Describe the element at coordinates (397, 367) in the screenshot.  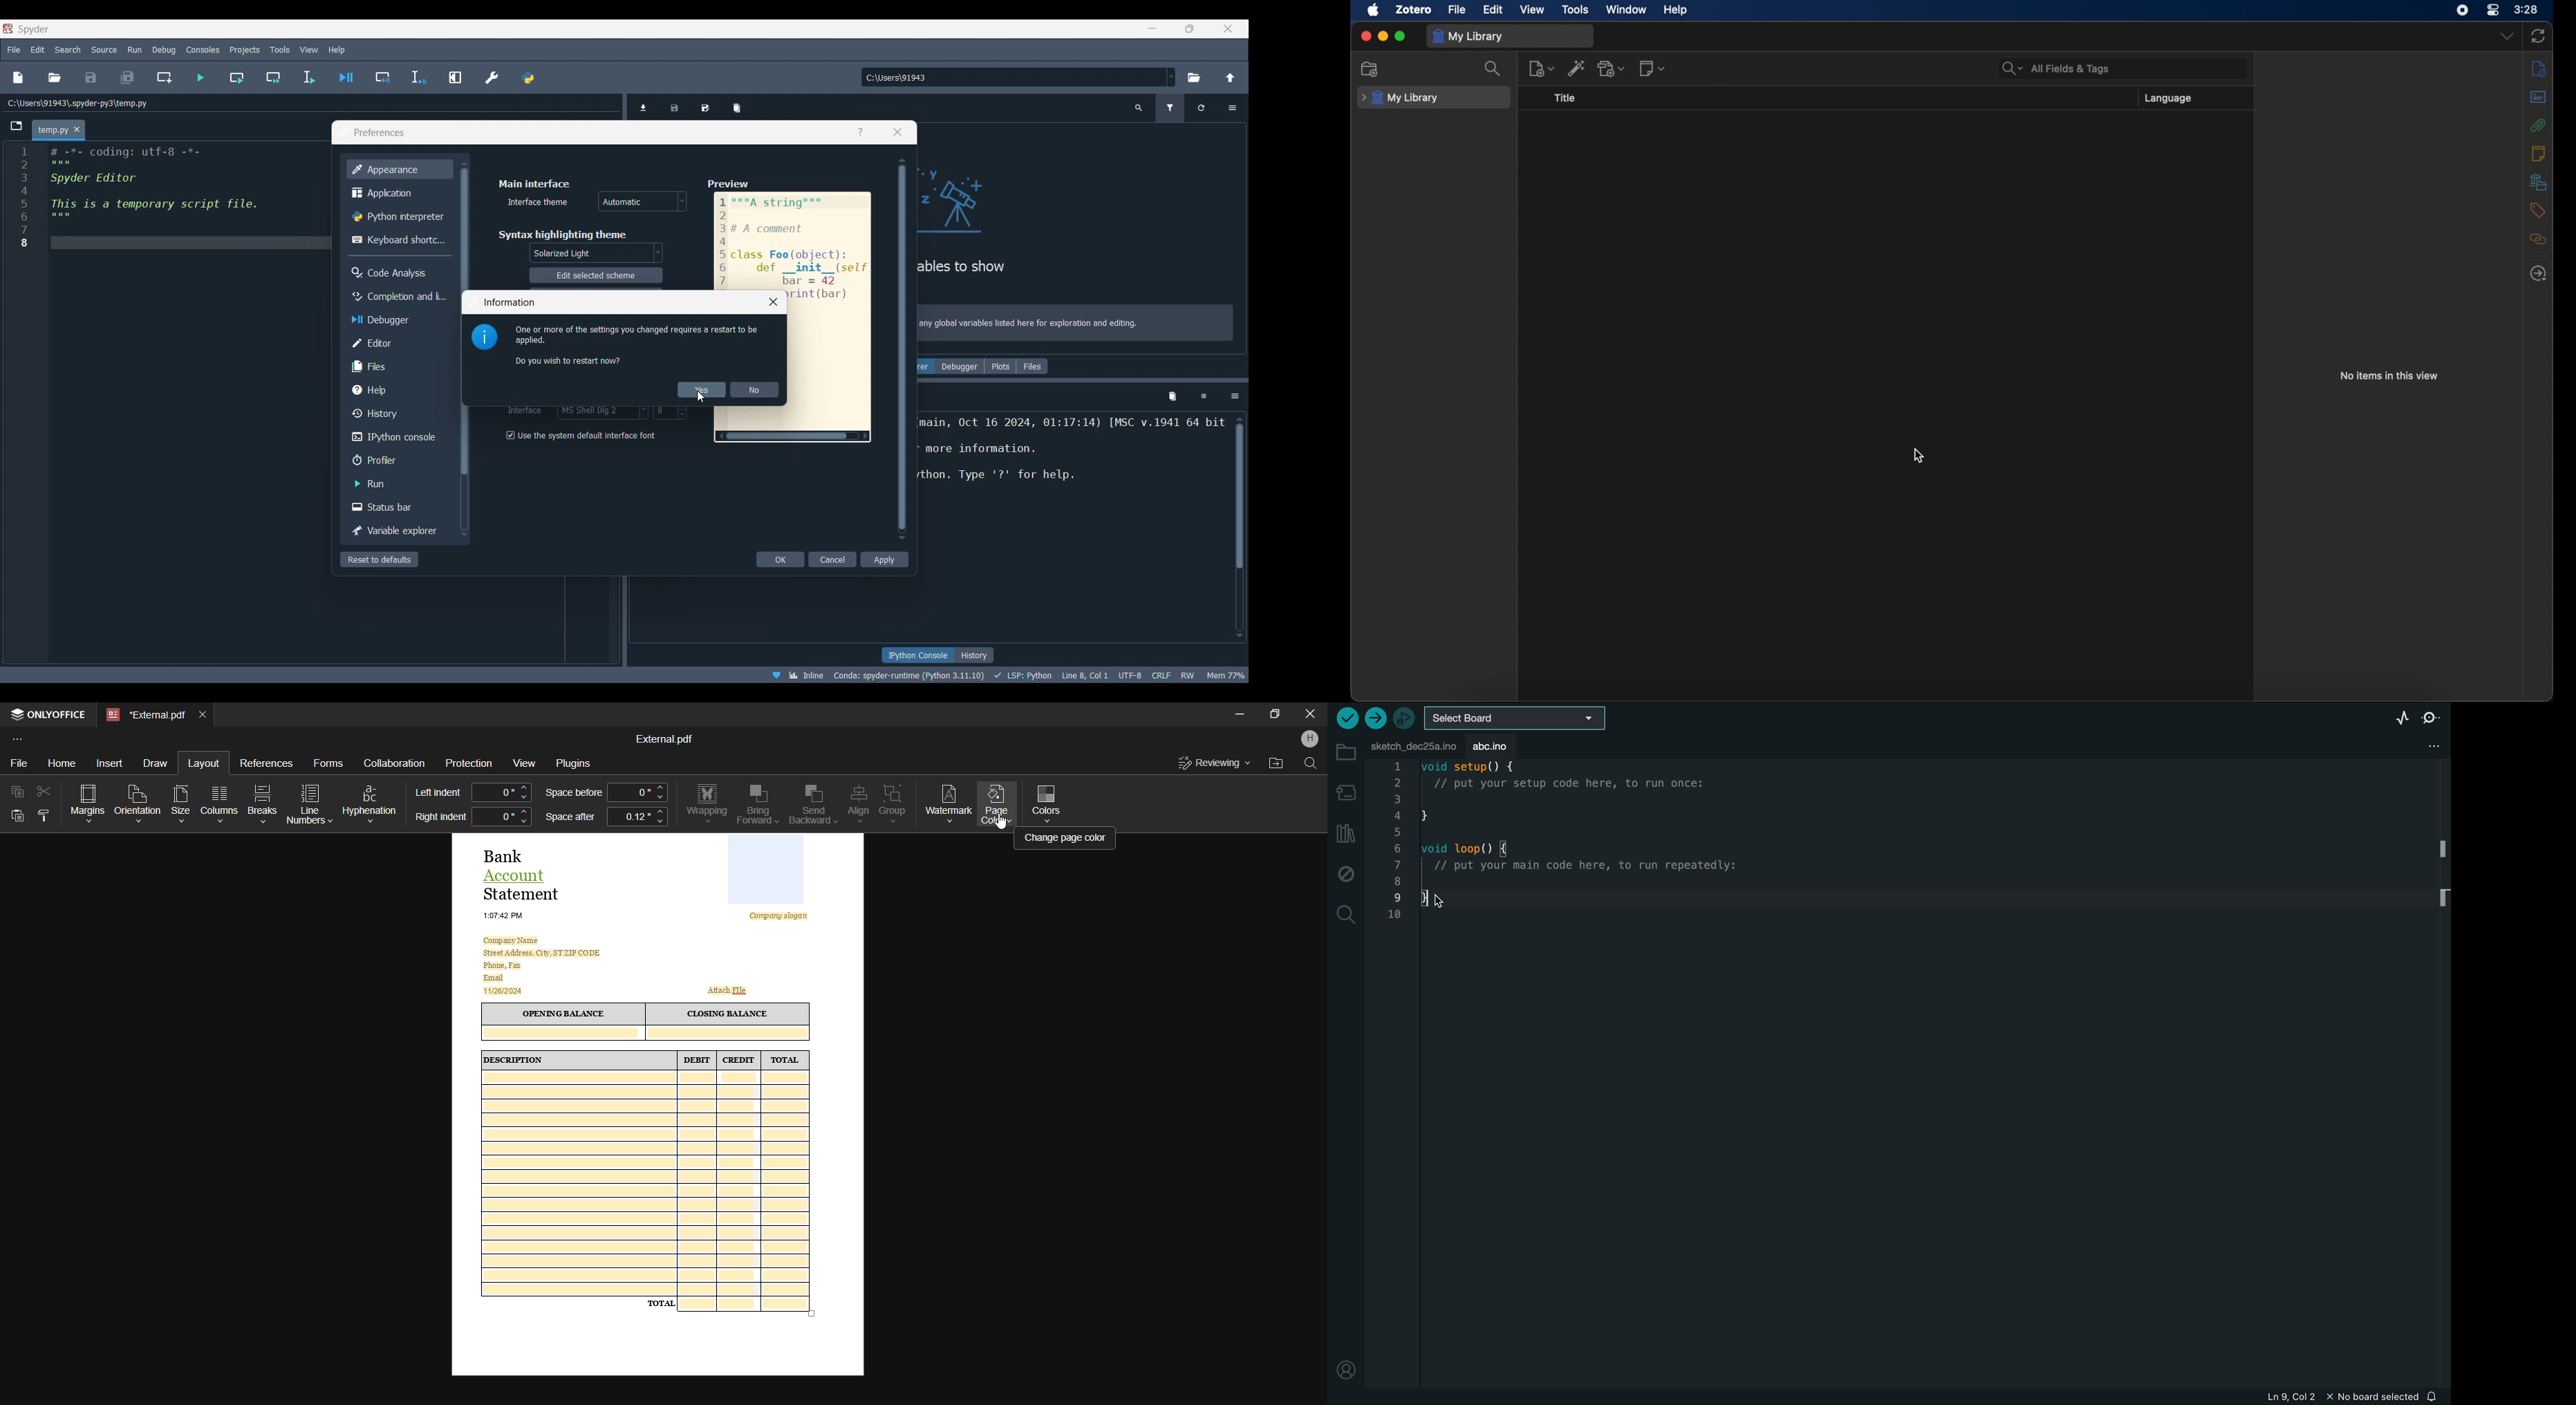
I see `Files` at that location.